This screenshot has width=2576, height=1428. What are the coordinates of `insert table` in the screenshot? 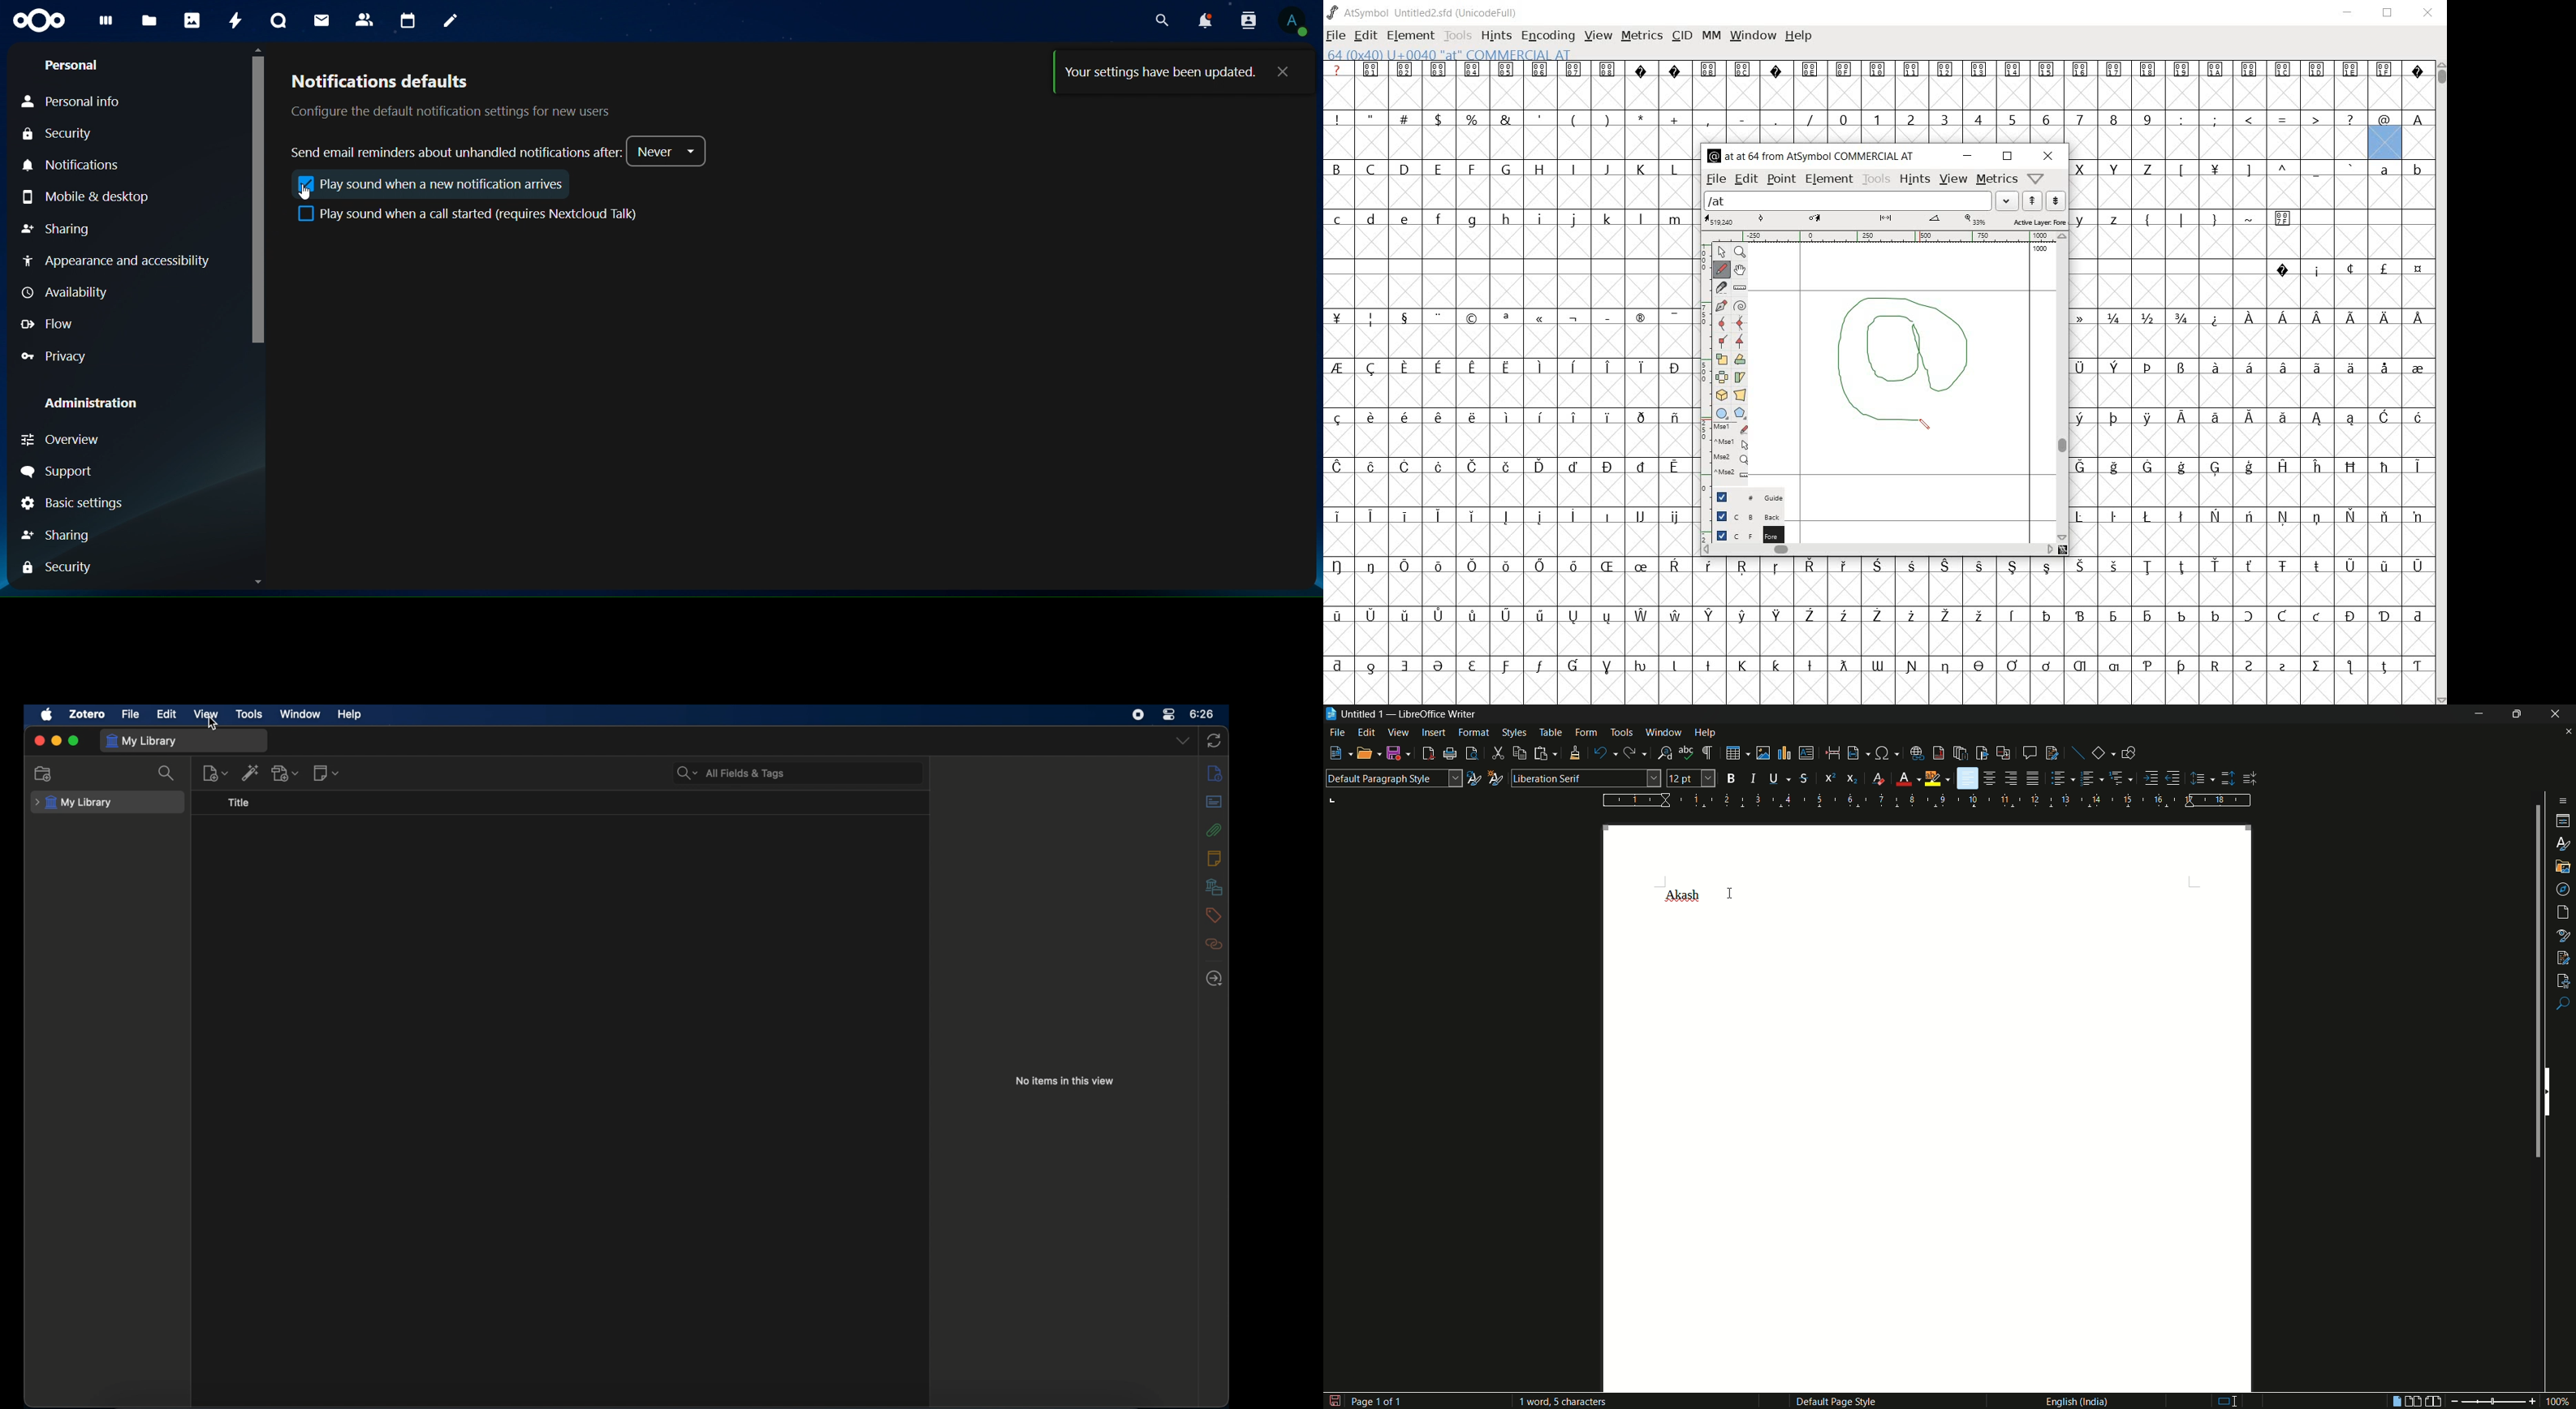 It's located at (1733, 753).